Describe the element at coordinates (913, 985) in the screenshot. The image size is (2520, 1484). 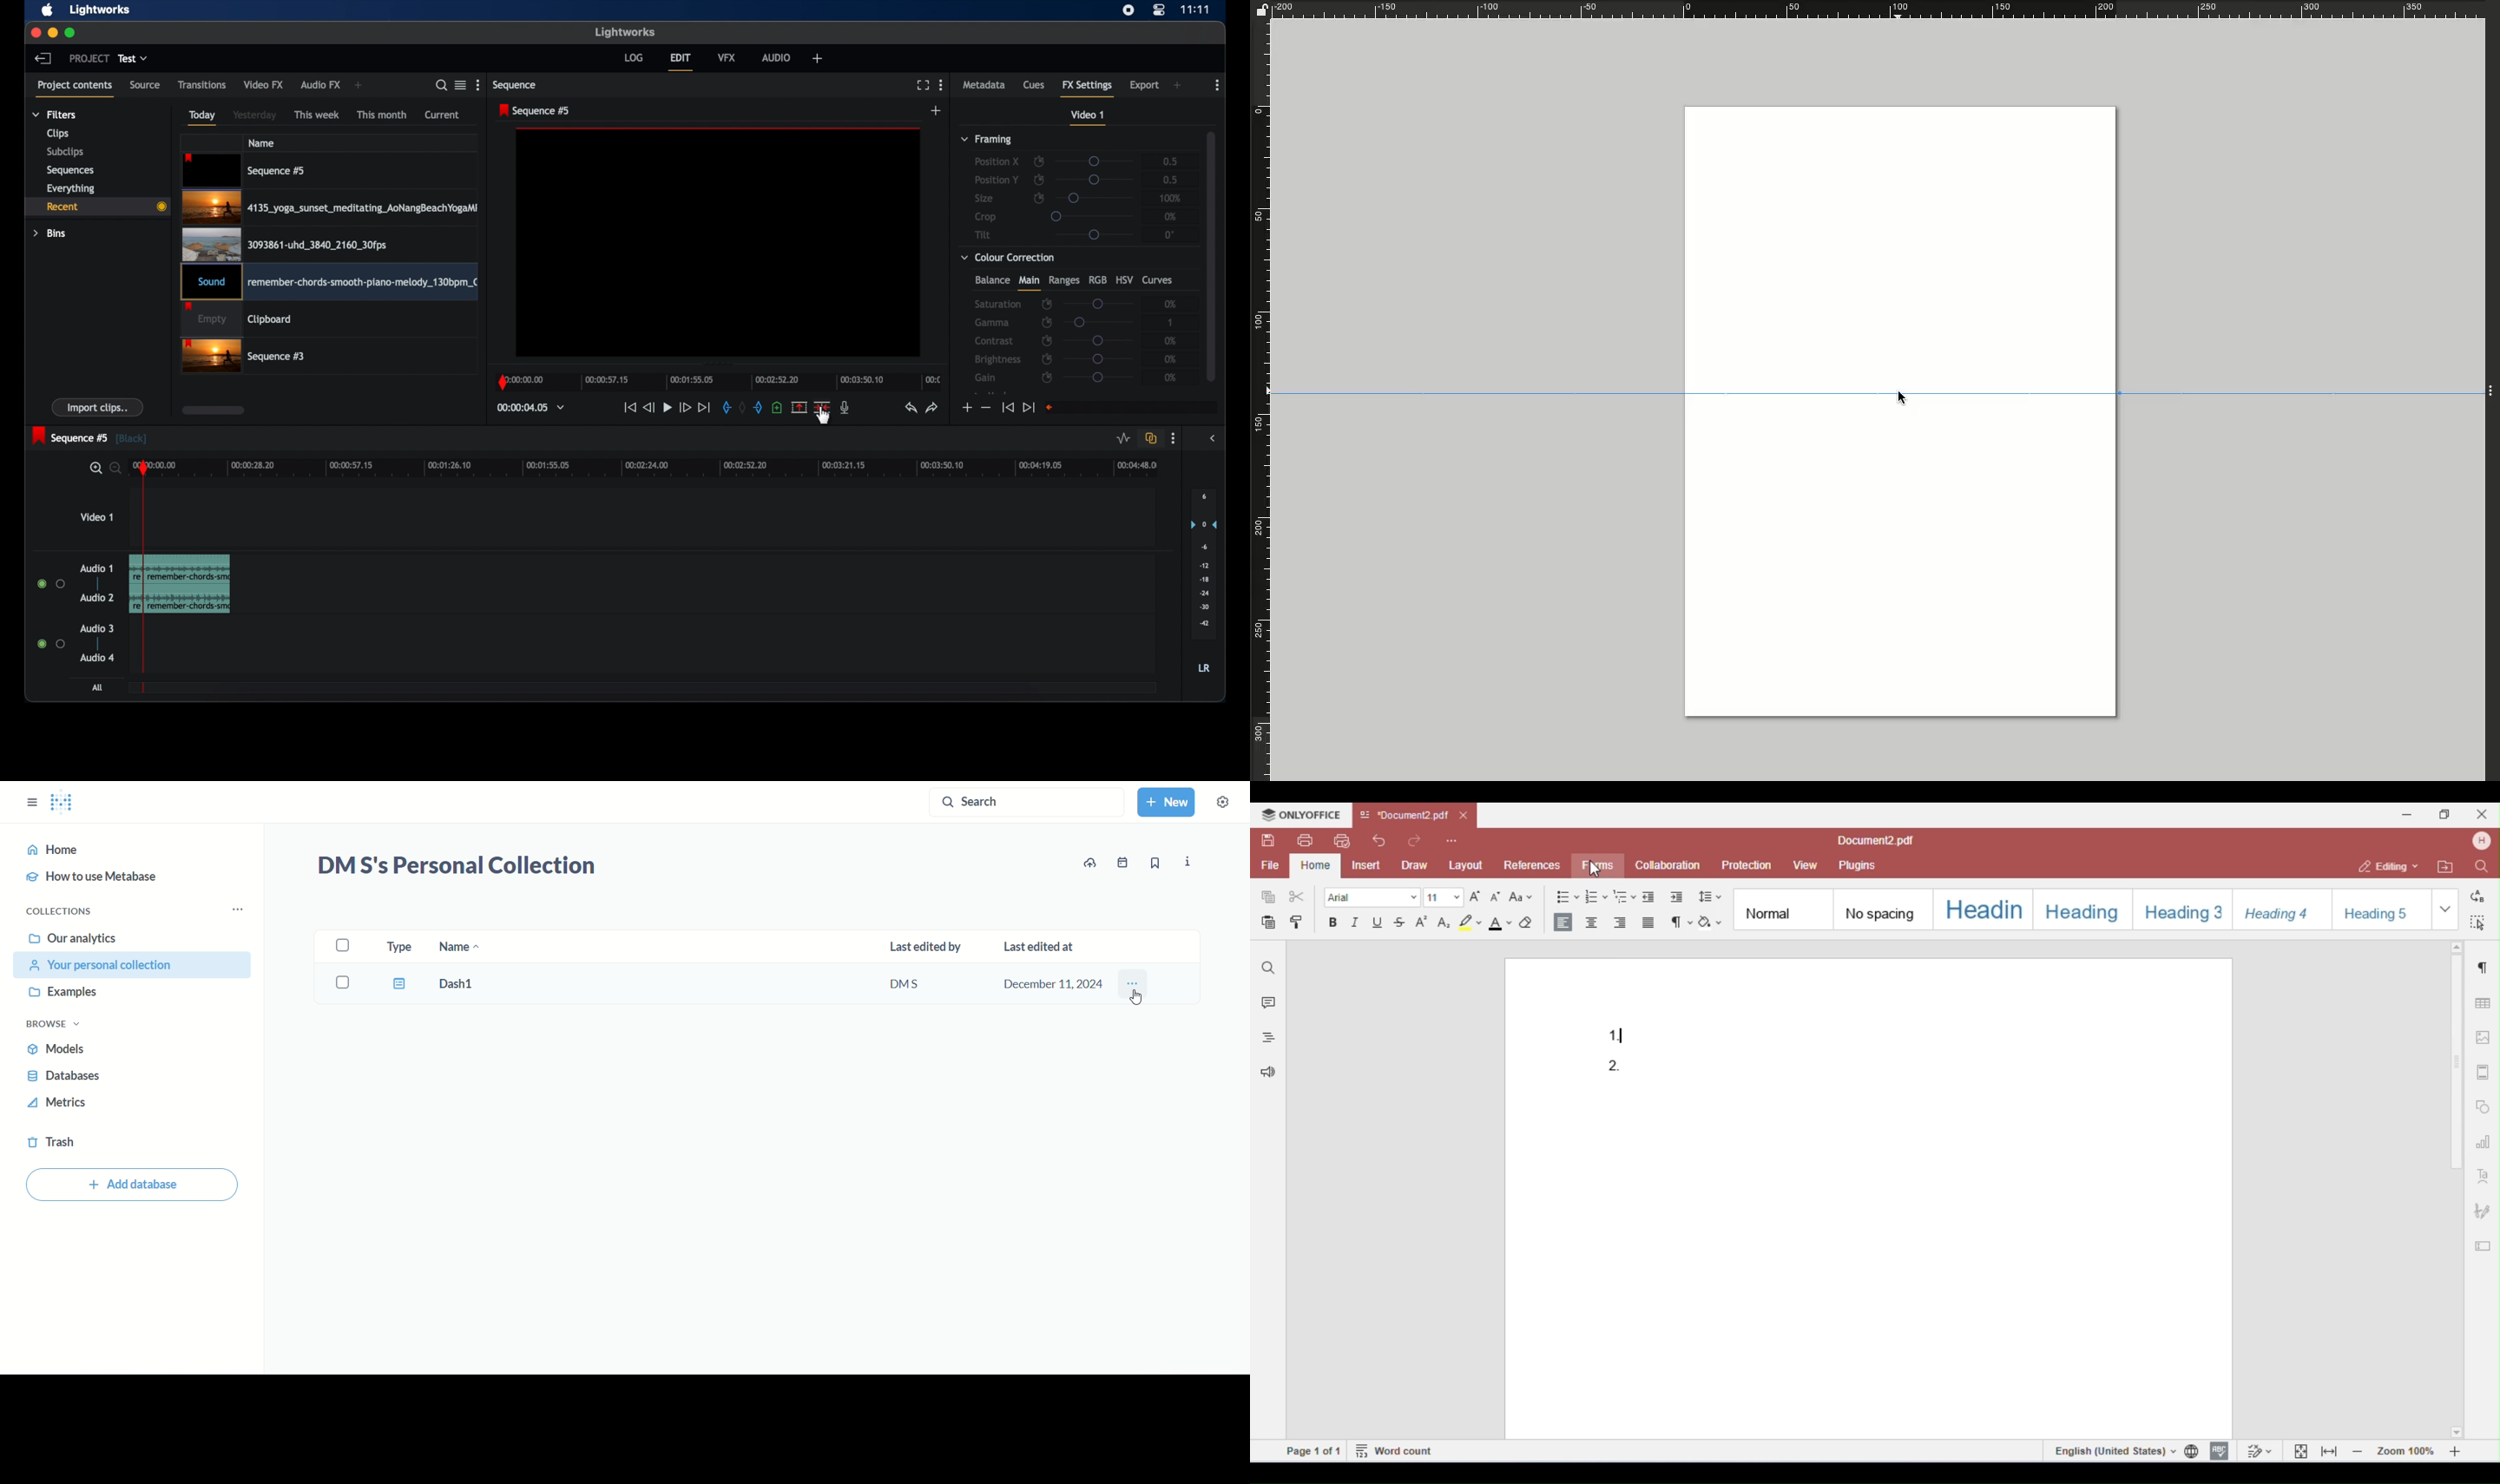
I see `DMS ` at that location.